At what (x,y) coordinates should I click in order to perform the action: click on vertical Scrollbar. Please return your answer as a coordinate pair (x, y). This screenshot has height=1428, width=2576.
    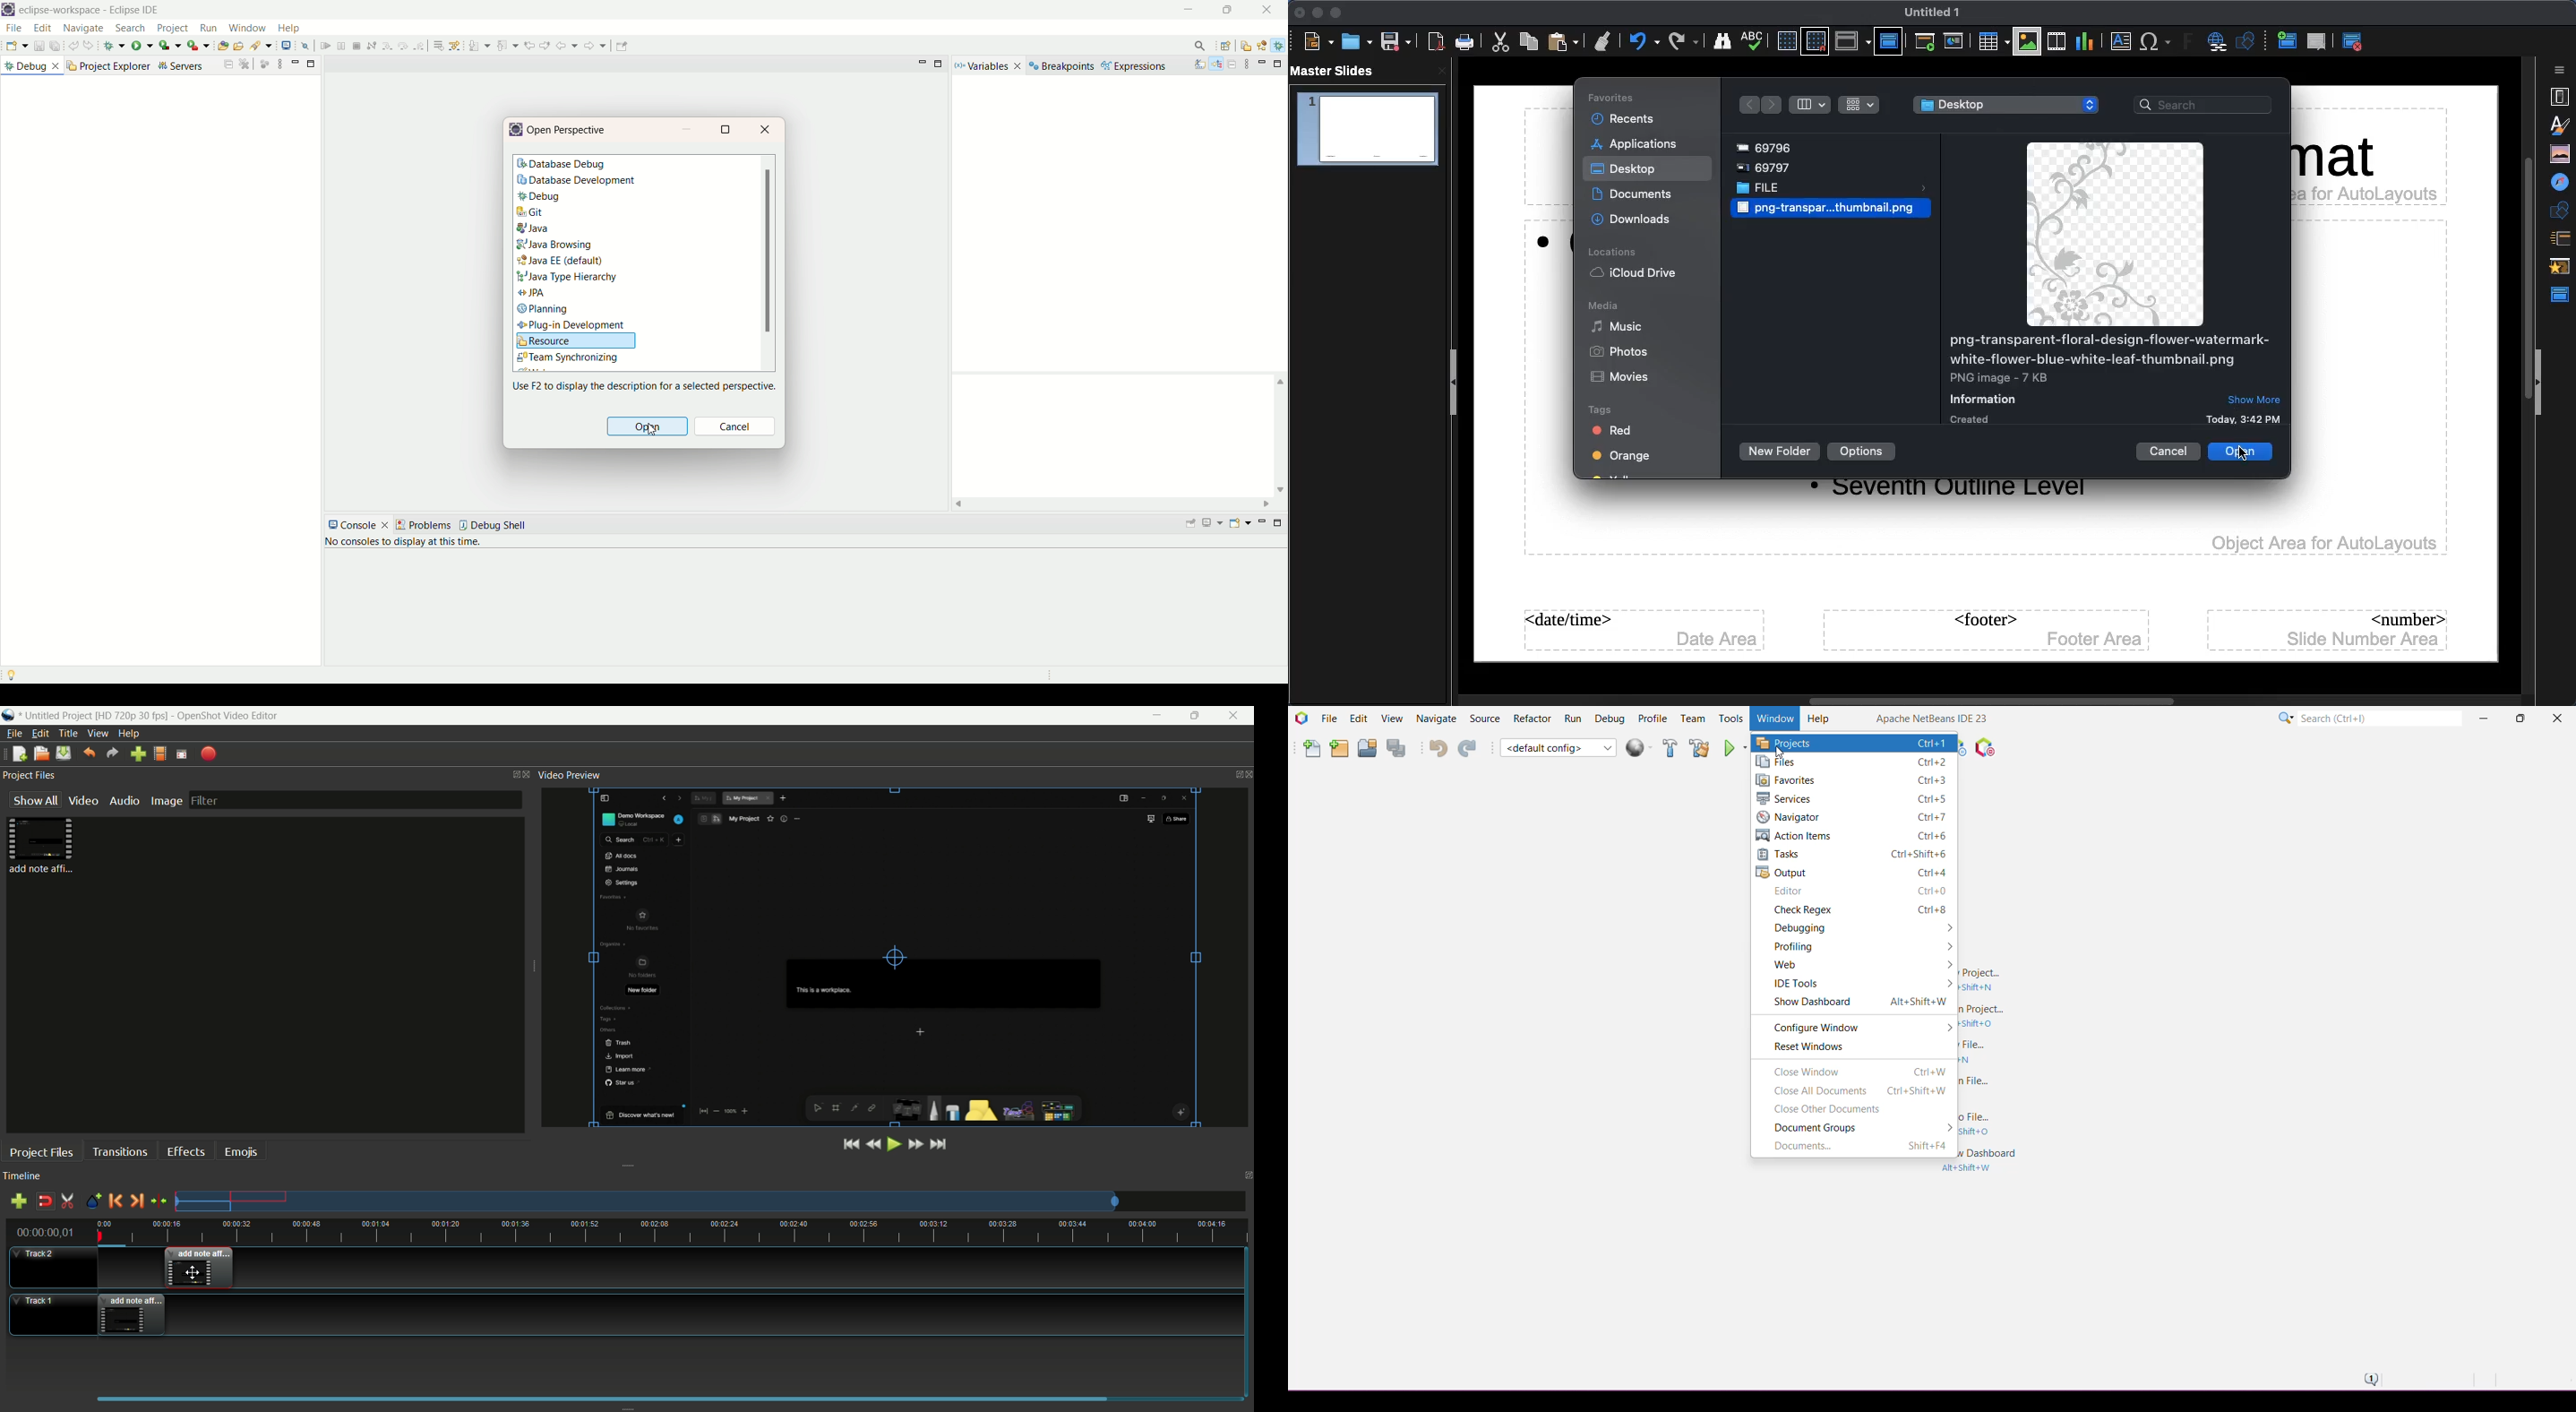
    Looking at the image, I should click on (2523, 372).